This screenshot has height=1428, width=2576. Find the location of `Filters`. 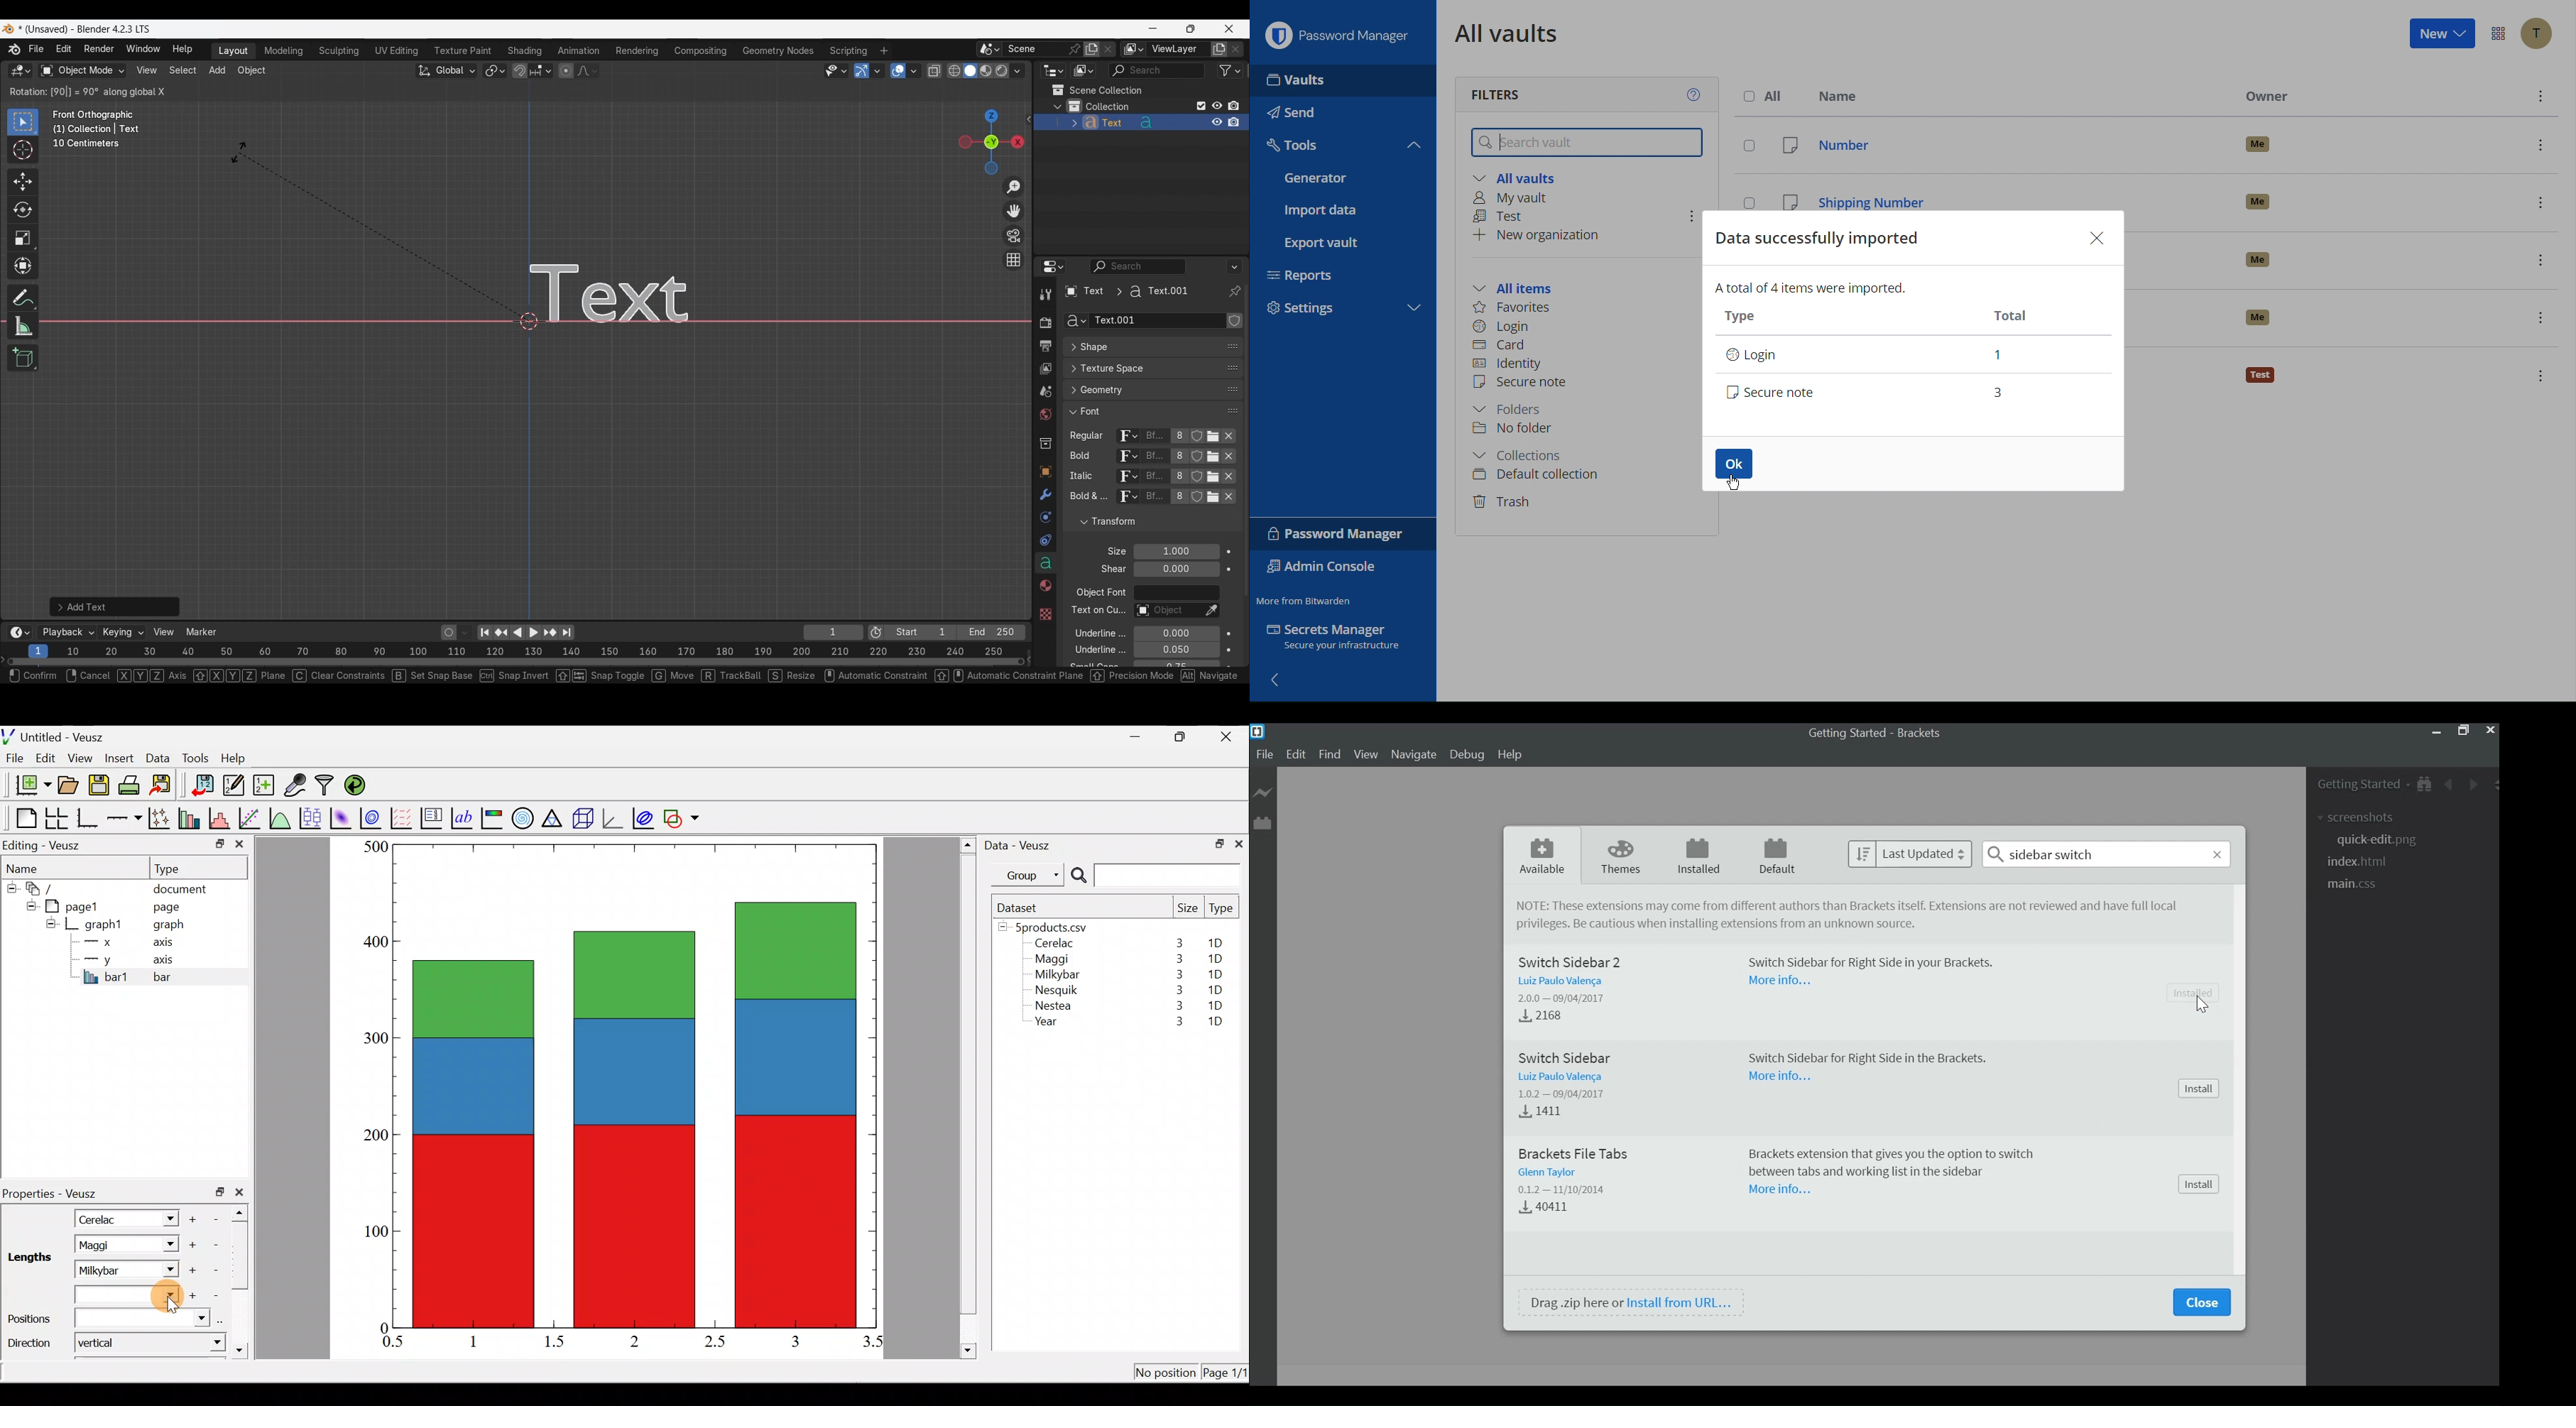

Filters is located at coordinates (1495, 90).